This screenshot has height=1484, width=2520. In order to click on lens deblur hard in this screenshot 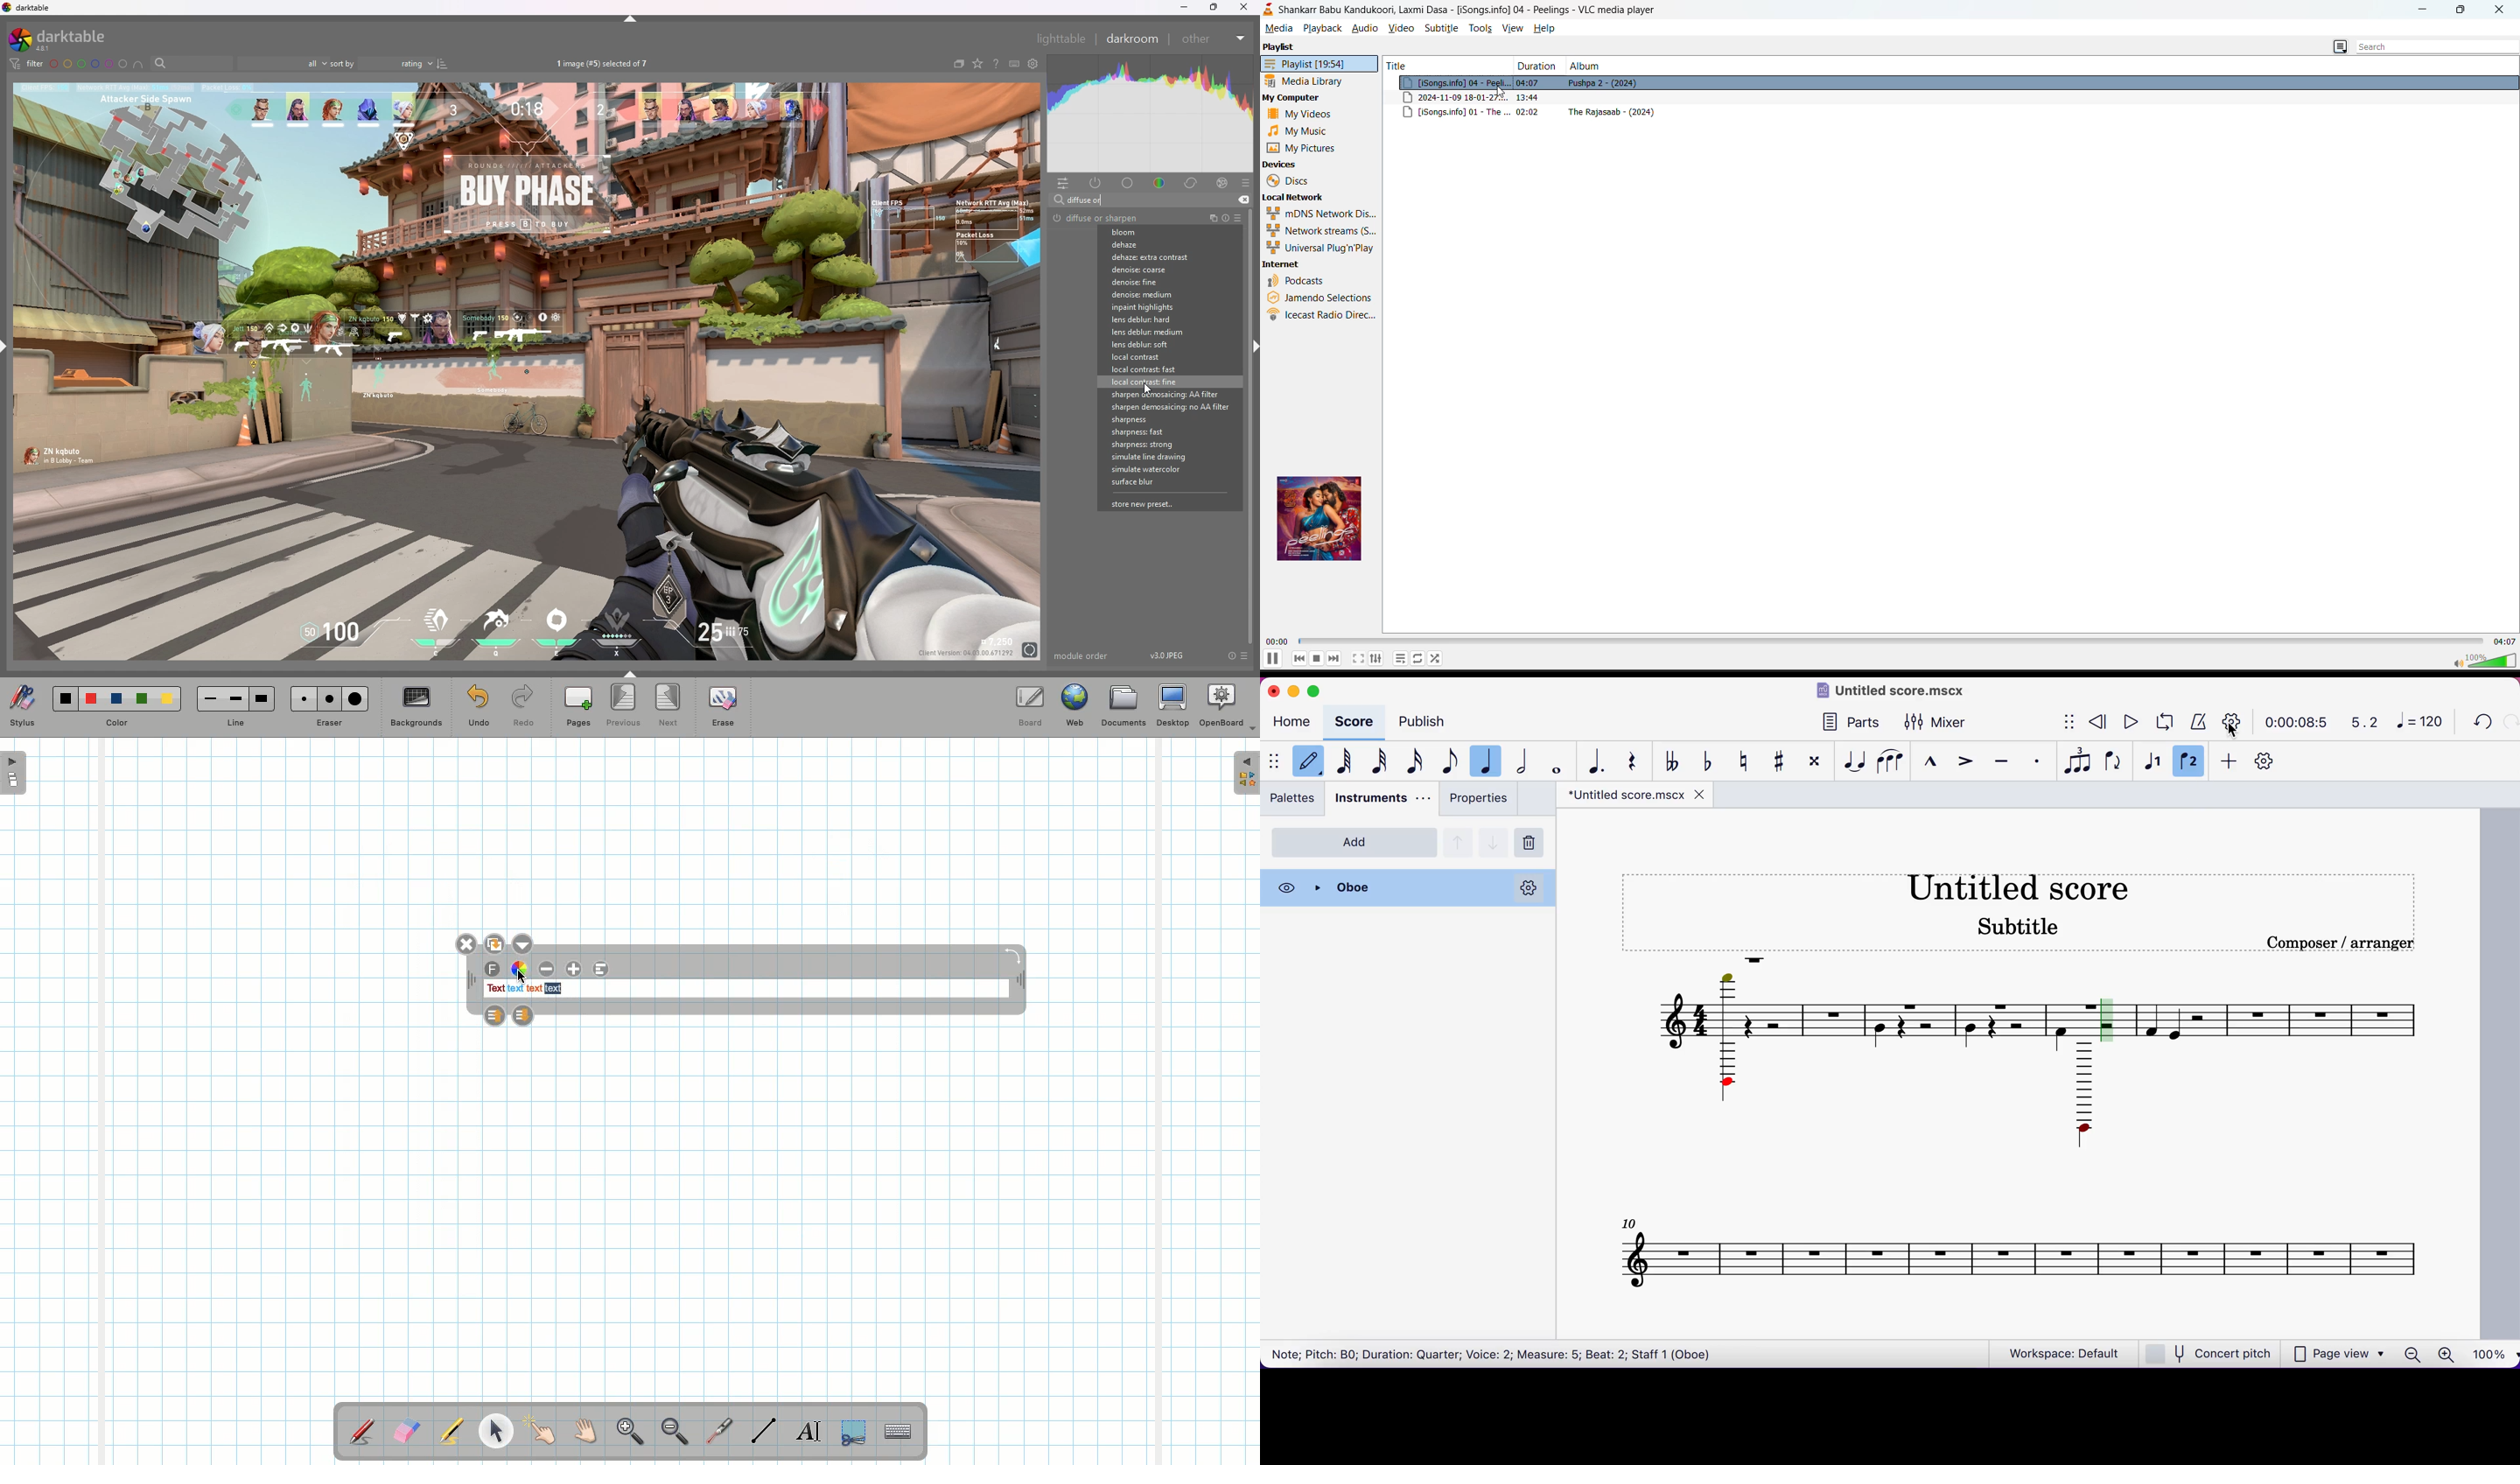, I will do `click(1161, 319)`.